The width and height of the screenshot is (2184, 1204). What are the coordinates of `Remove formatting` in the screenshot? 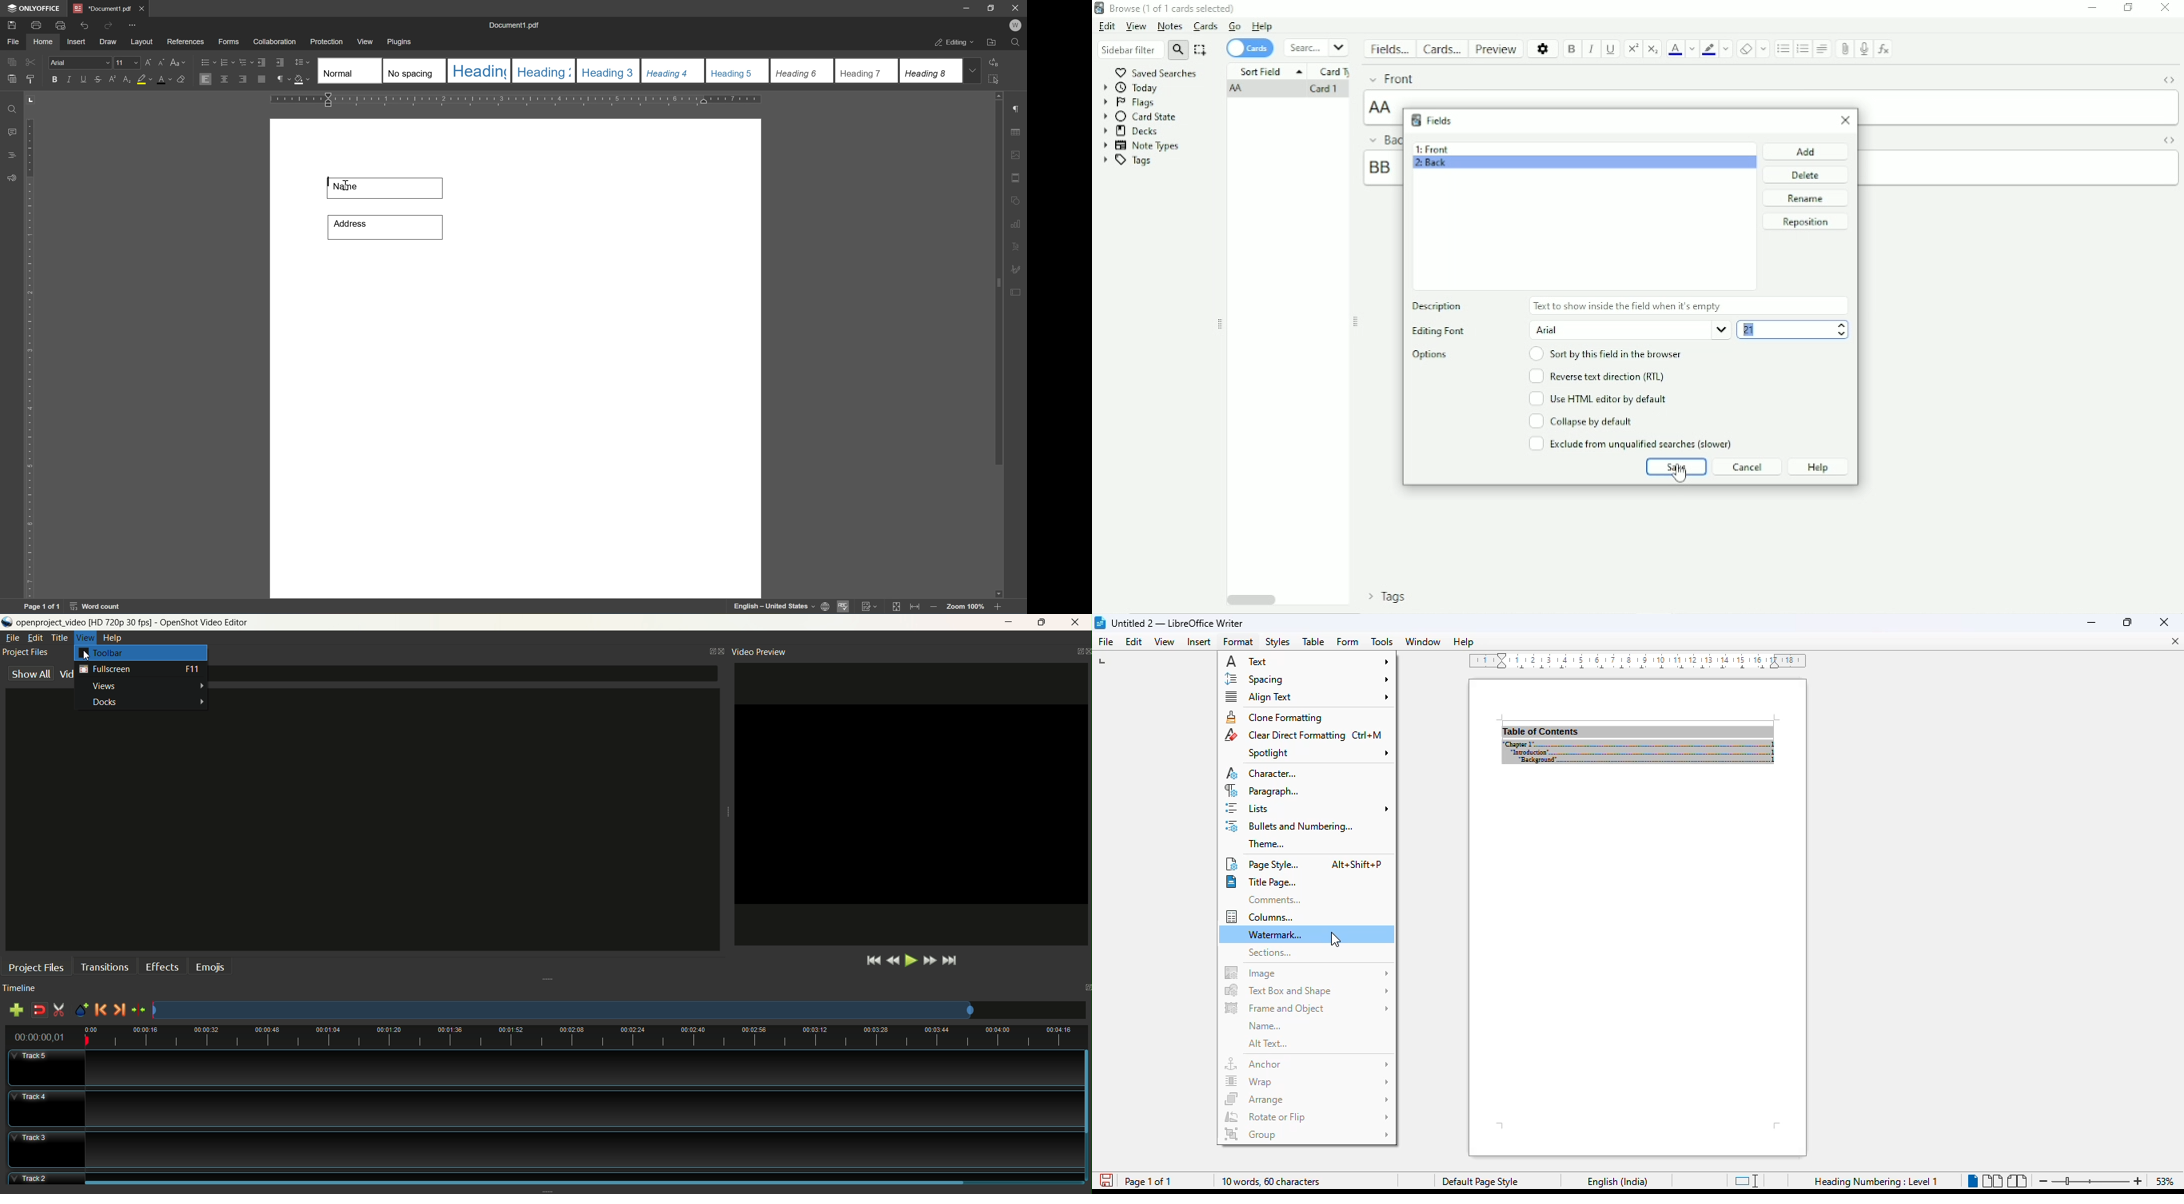 It's located at (1746, 49).